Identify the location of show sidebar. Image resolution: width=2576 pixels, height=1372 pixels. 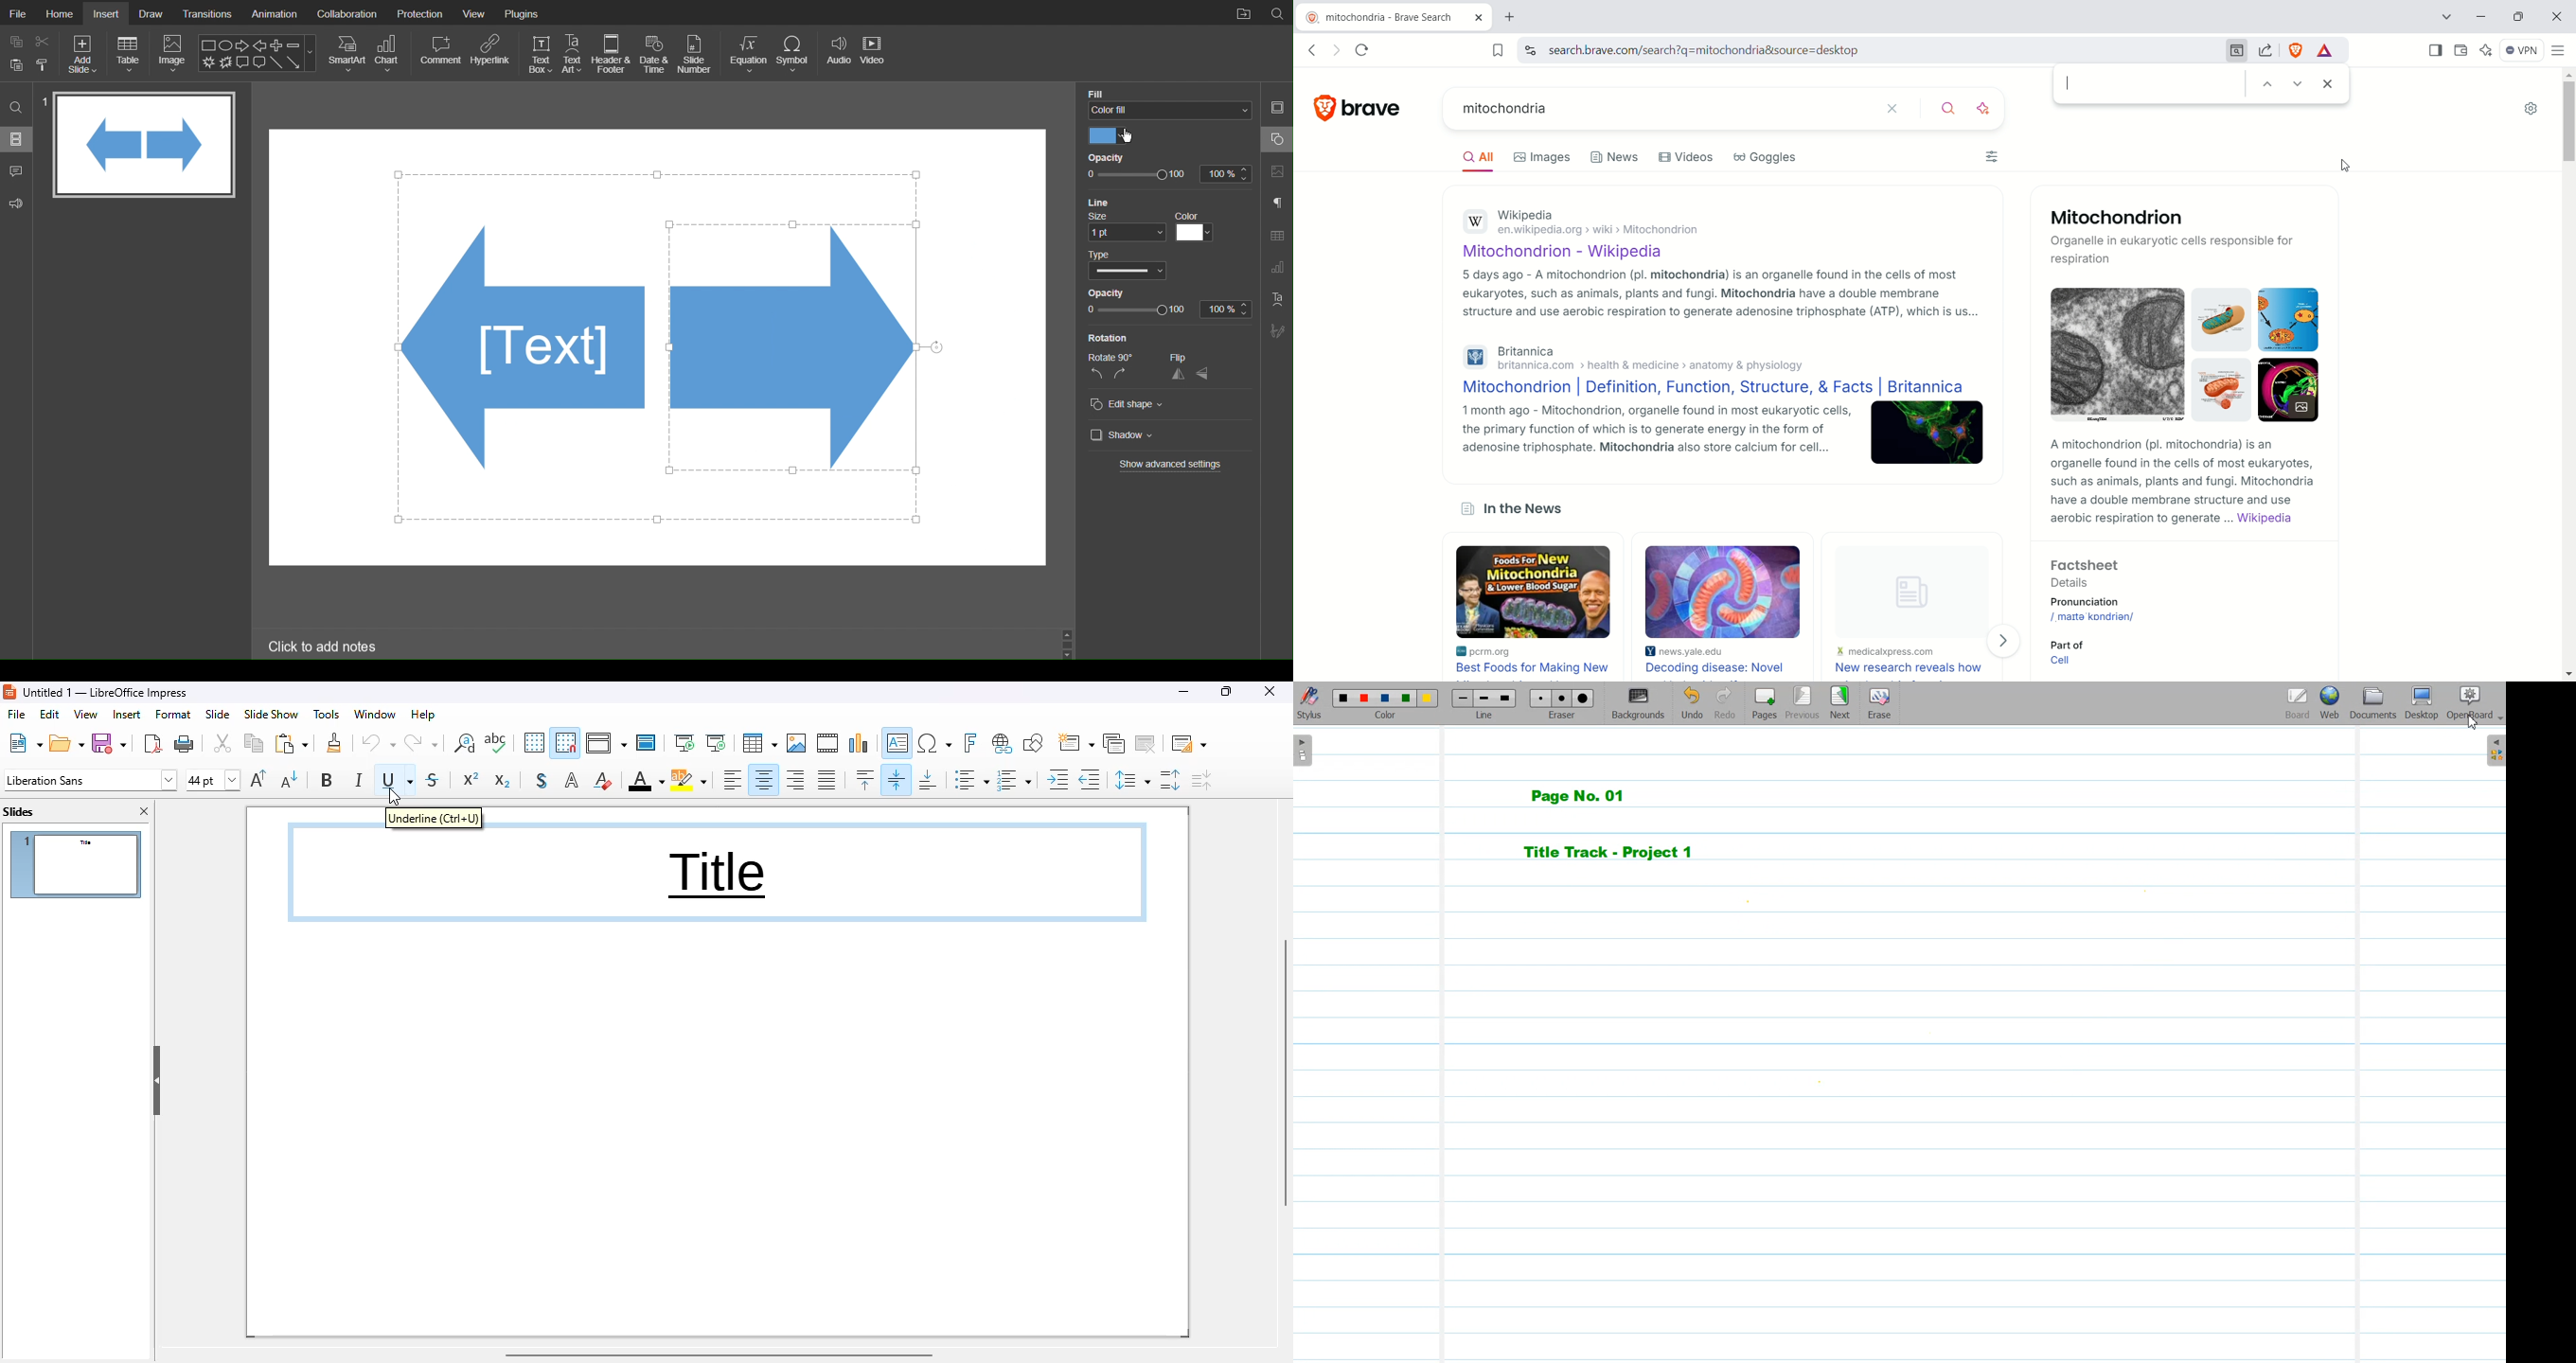
(2429, 51).